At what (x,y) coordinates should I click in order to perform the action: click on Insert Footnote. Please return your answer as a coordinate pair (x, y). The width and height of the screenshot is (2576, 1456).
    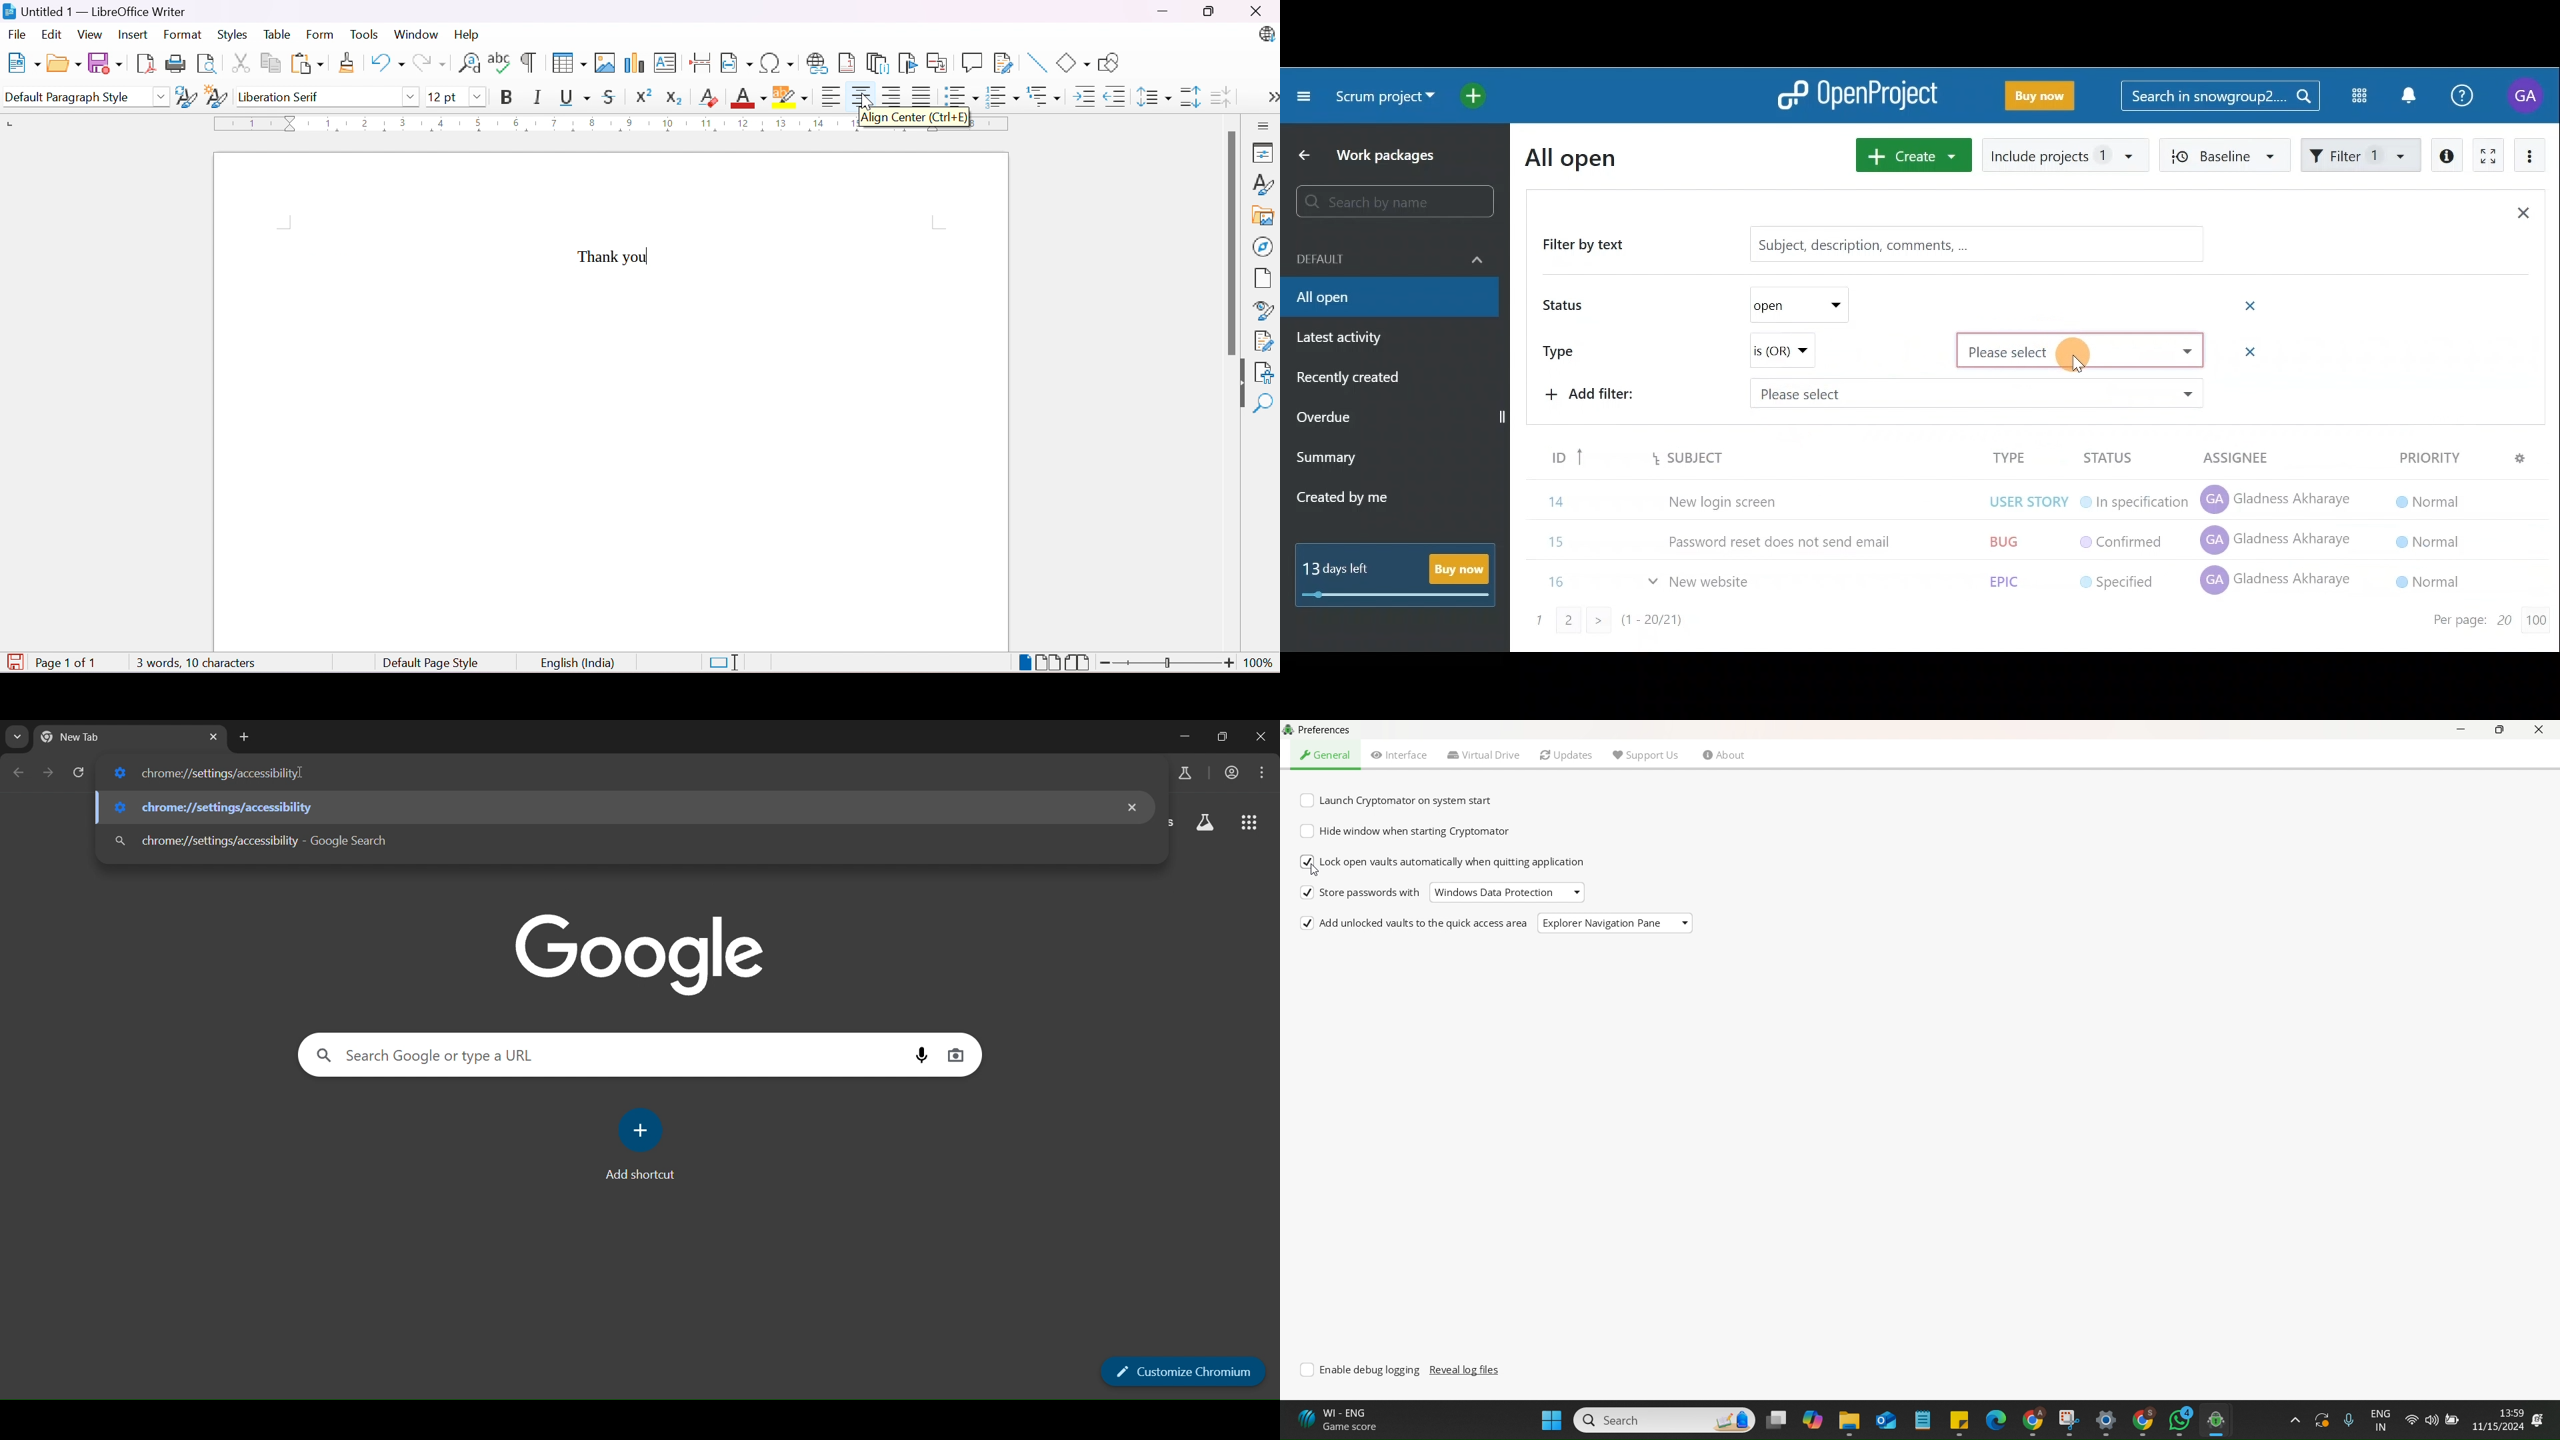
    Looking at the image, I should click on (845, 63).